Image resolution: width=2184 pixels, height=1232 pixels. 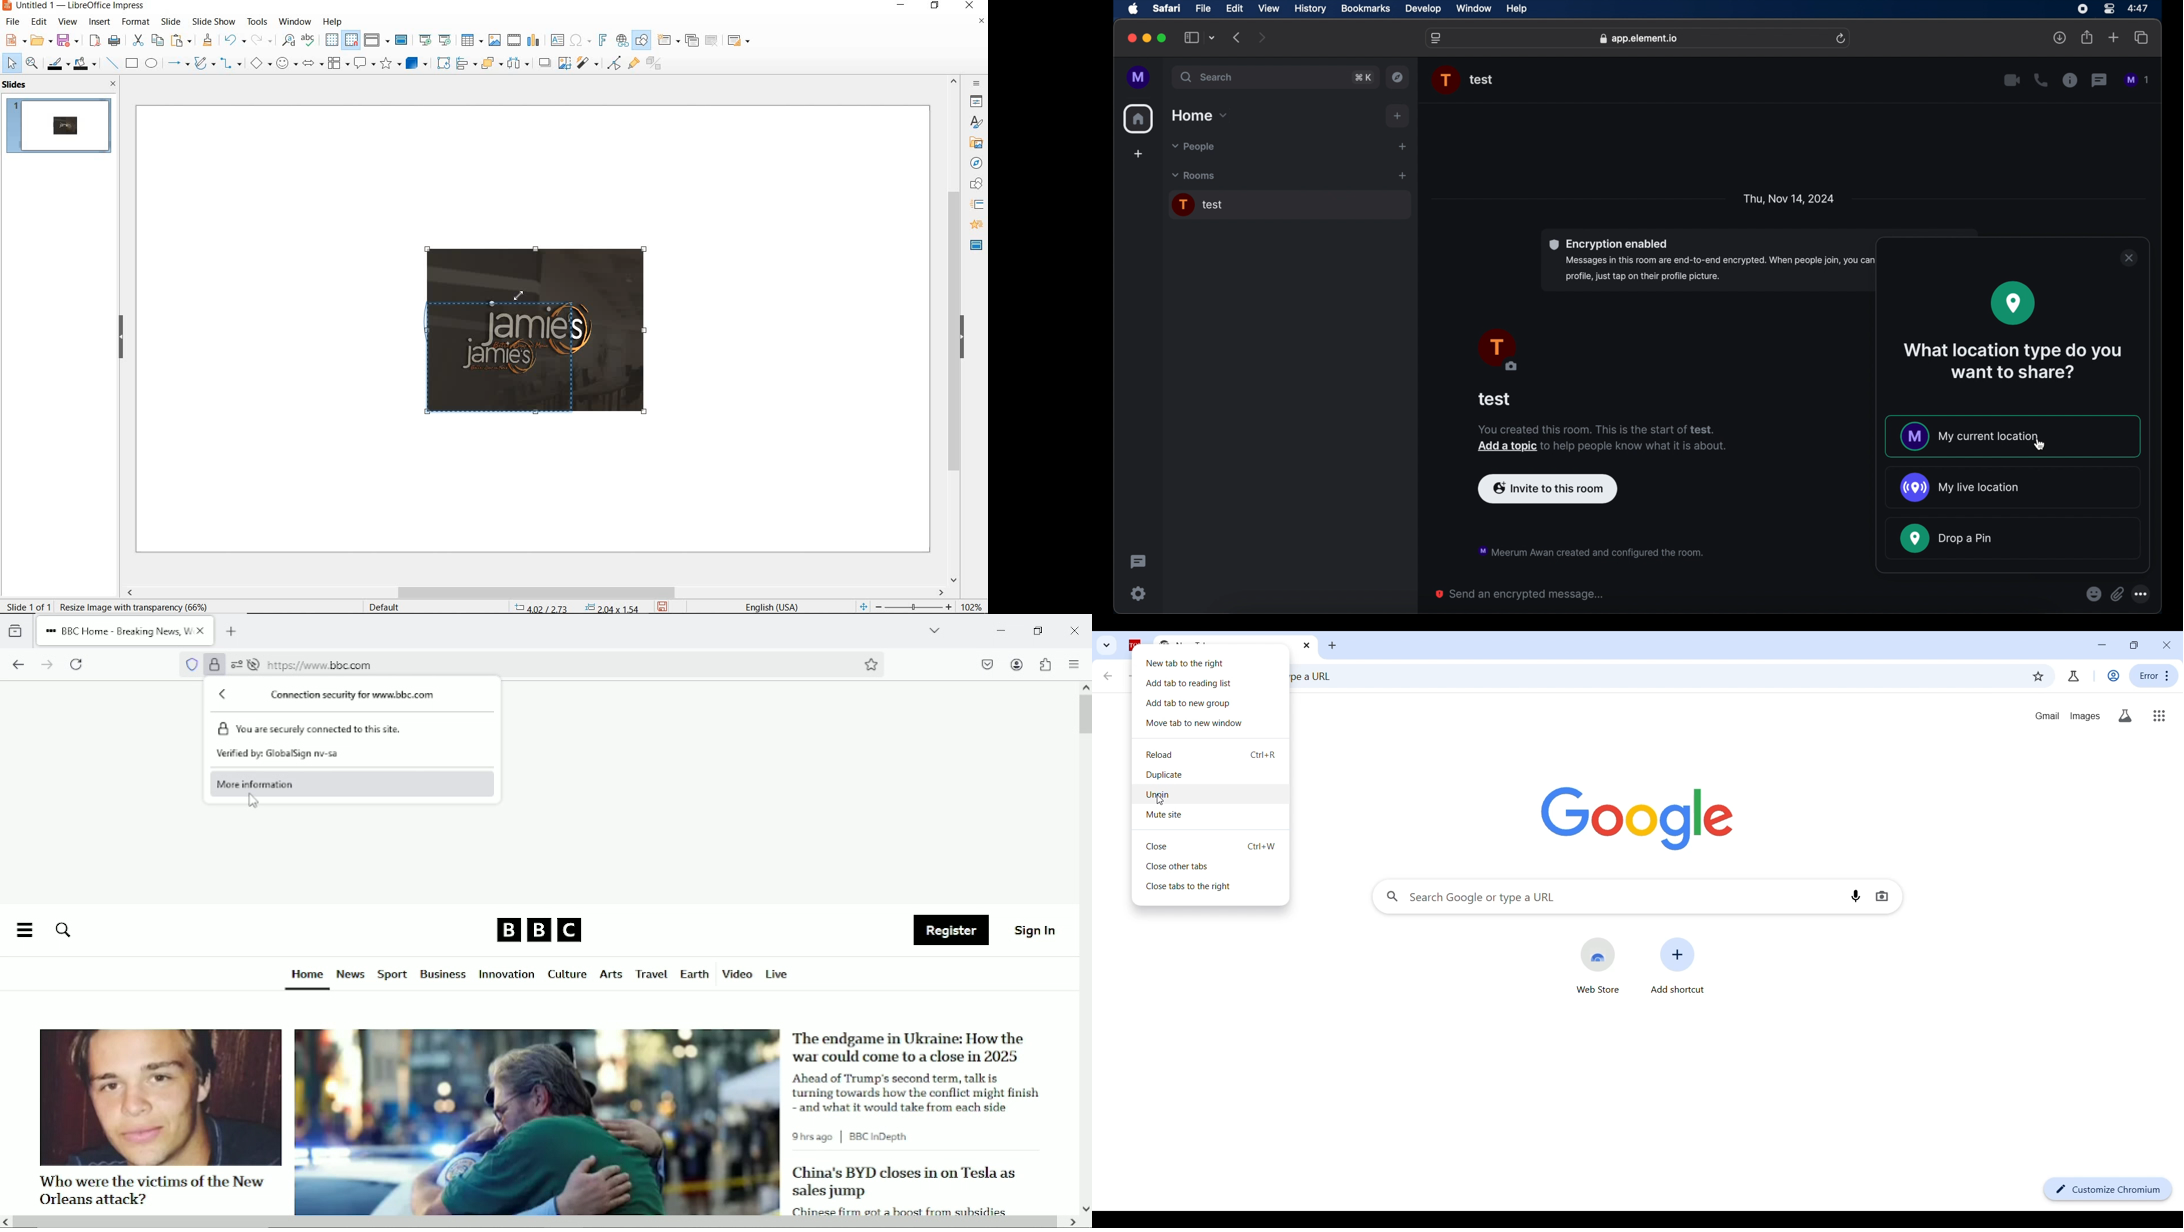 I want to click on Bookmark this page, so click(x=870, y=664).